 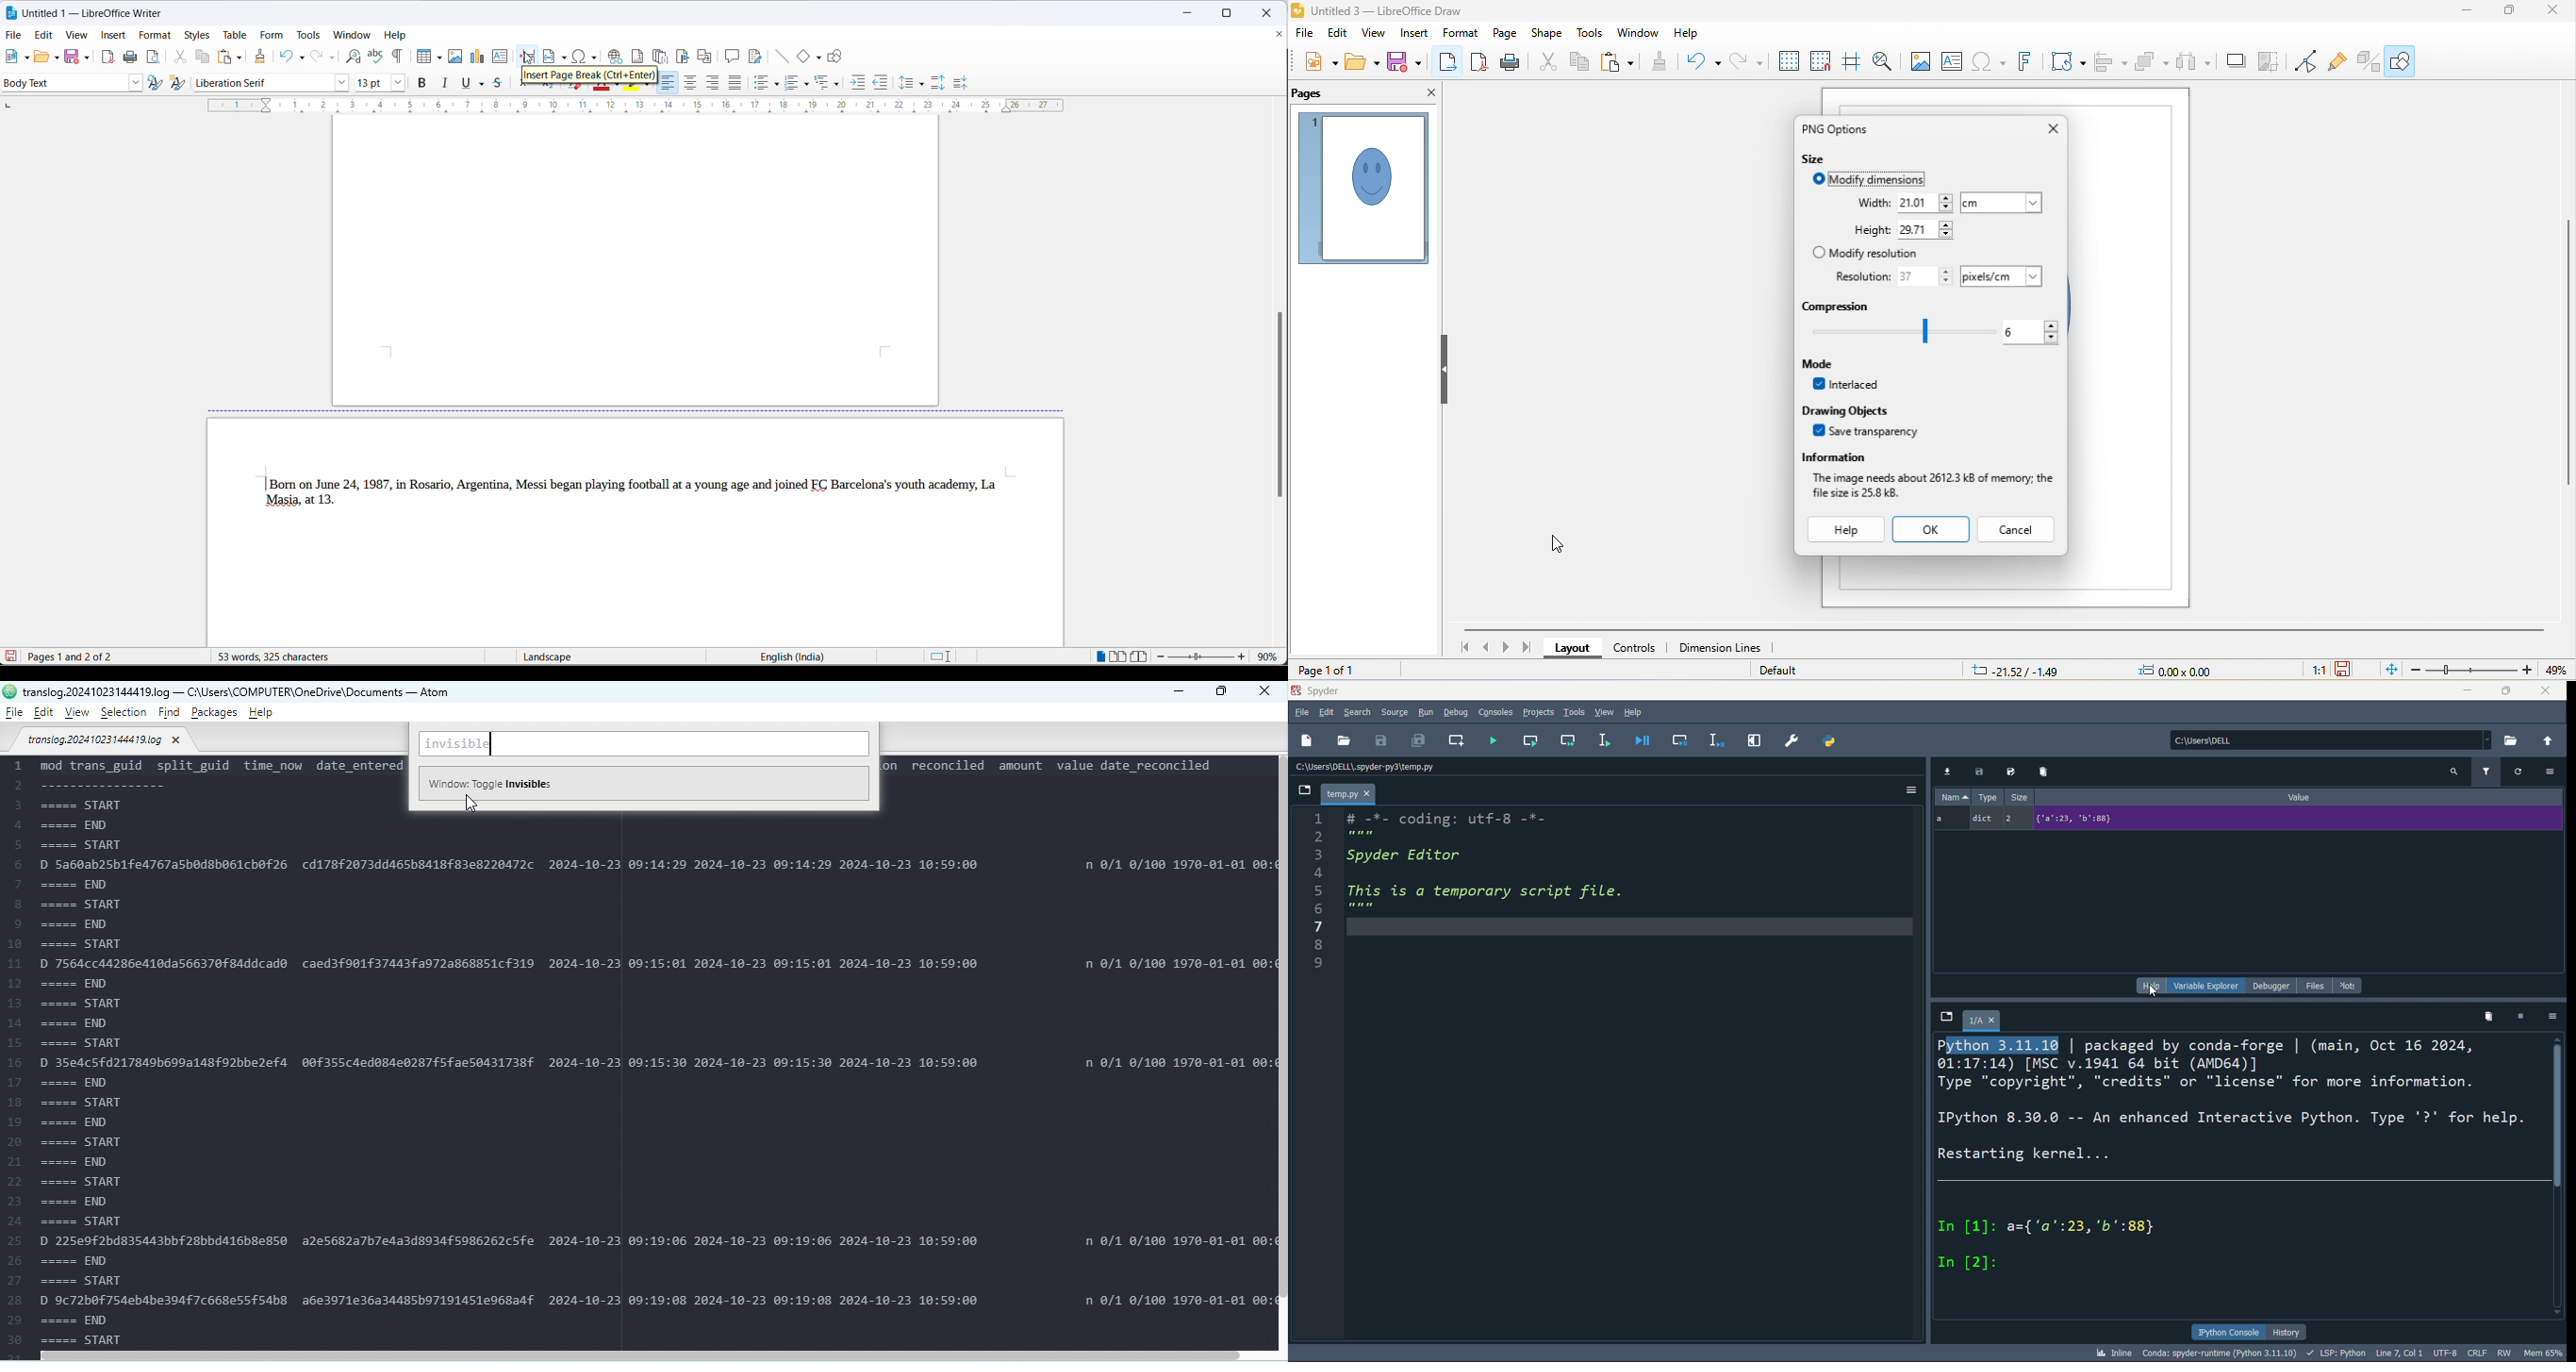 What do you see at coordinates (1452, 712) in the screenshot?
I see `debug` at bounding box center [1452, 712].